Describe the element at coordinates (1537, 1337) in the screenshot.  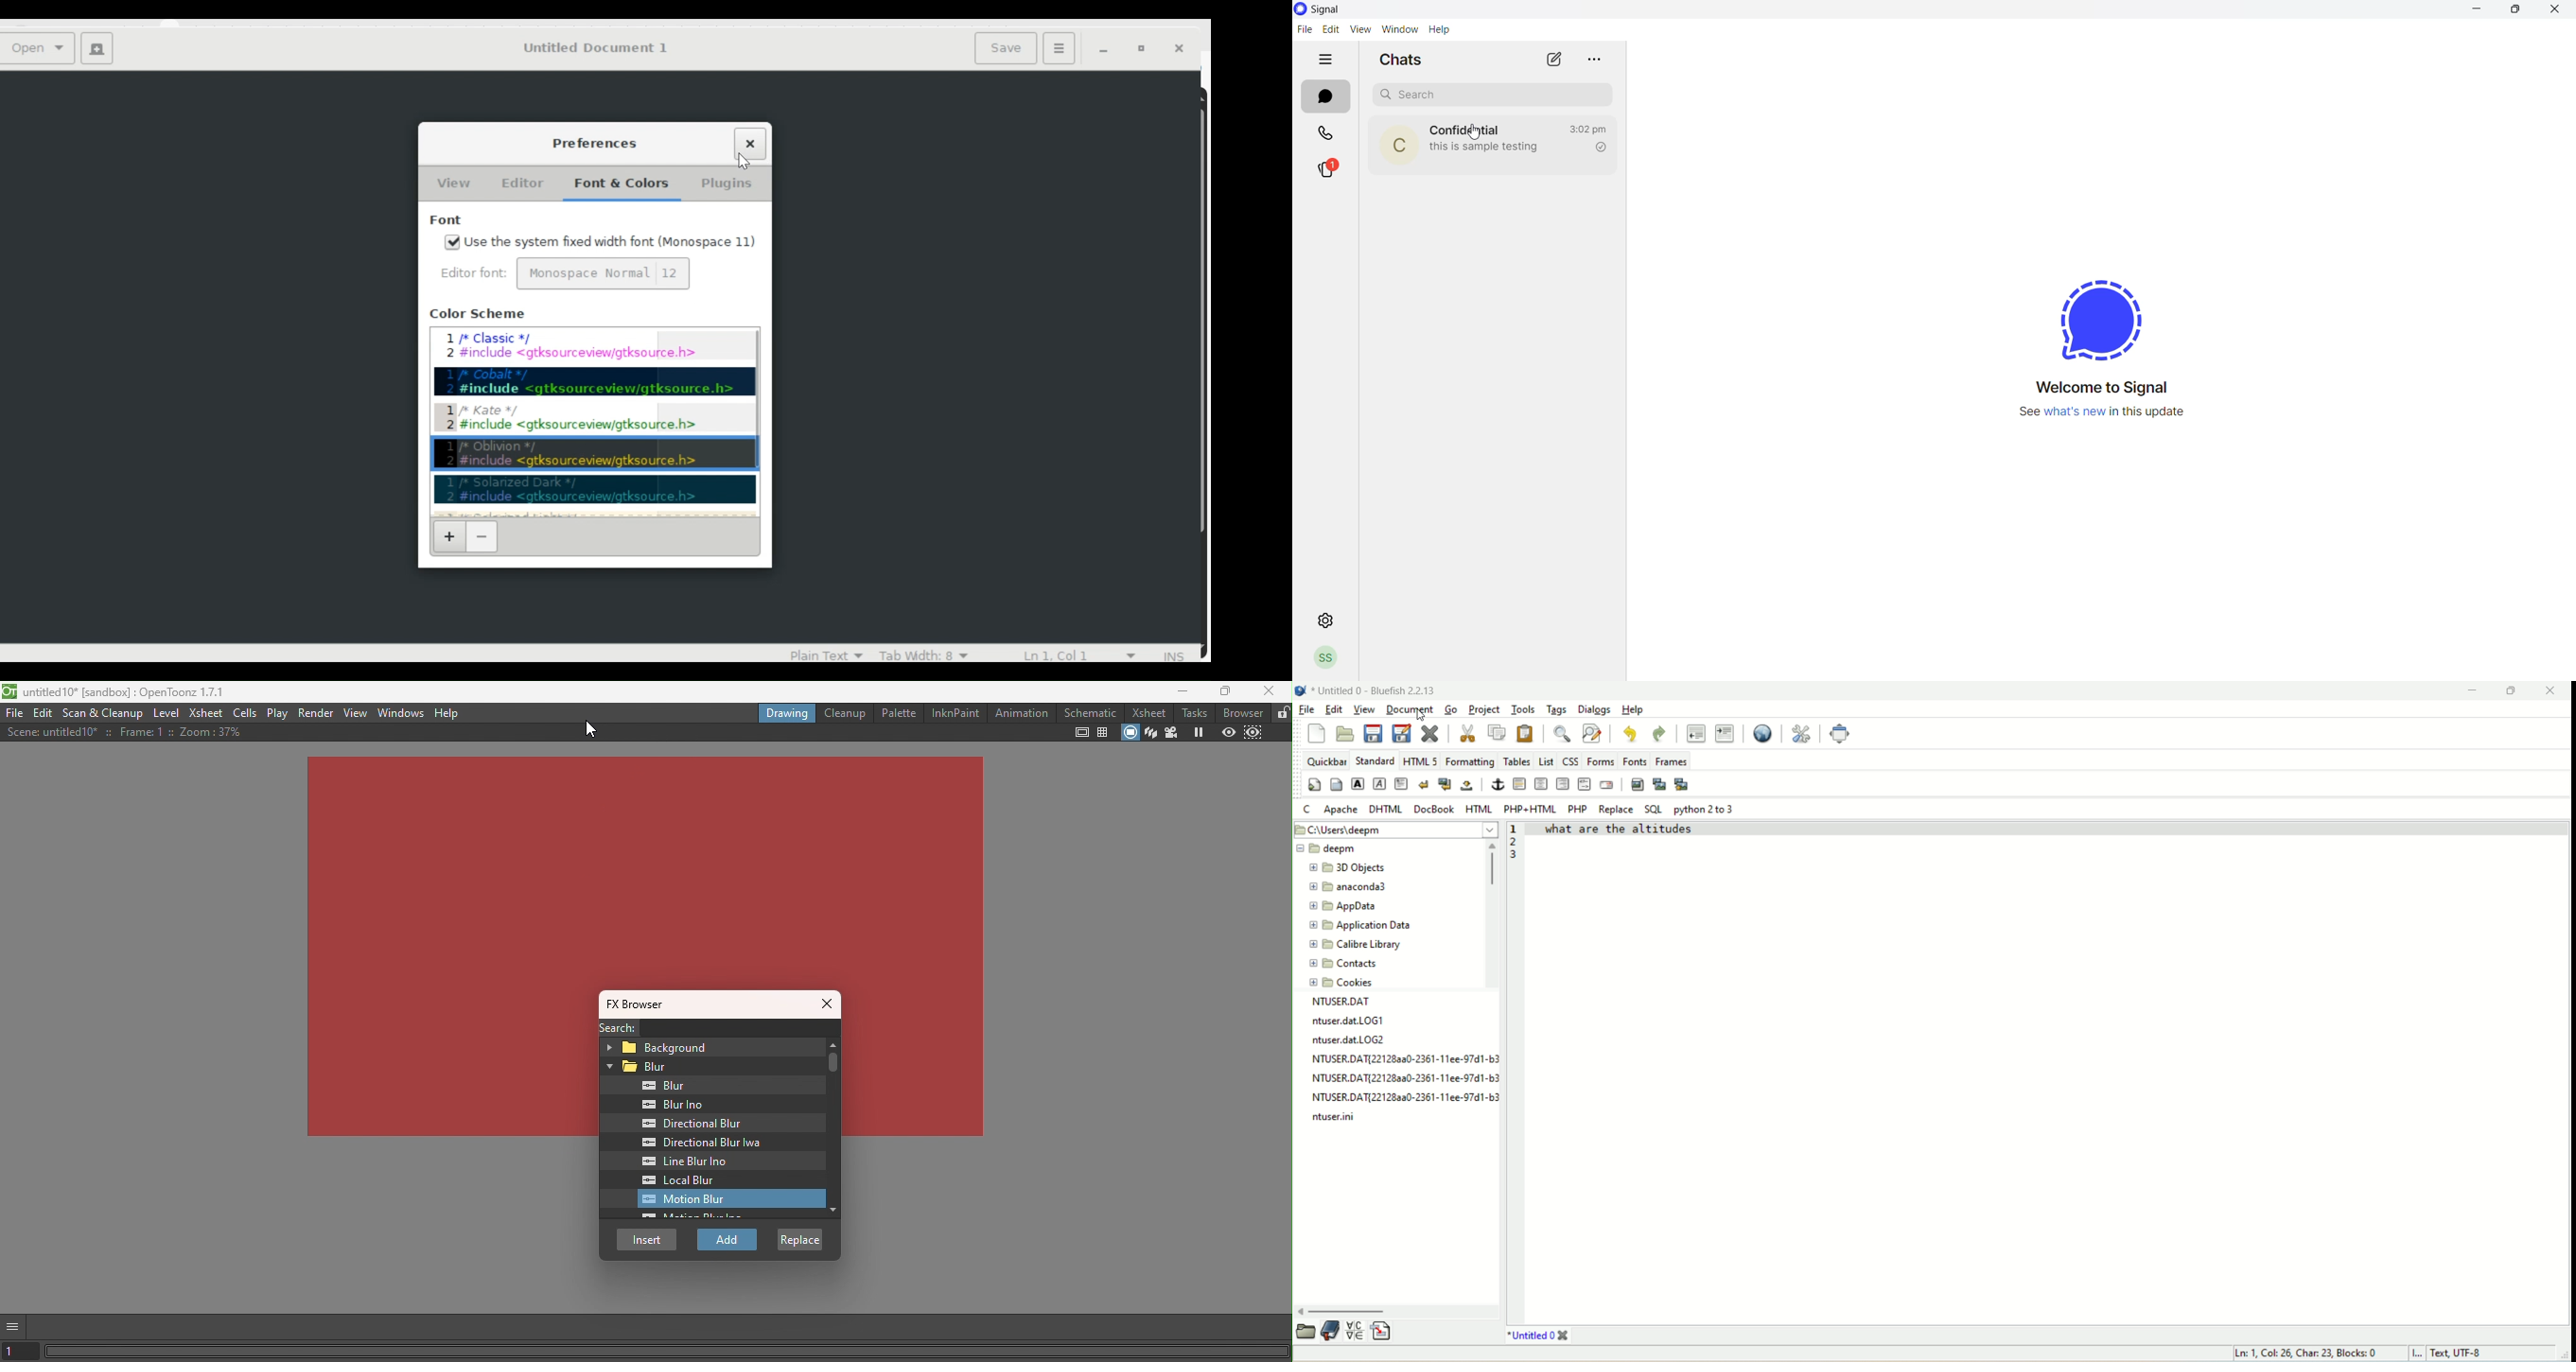
I see `title` at that location.